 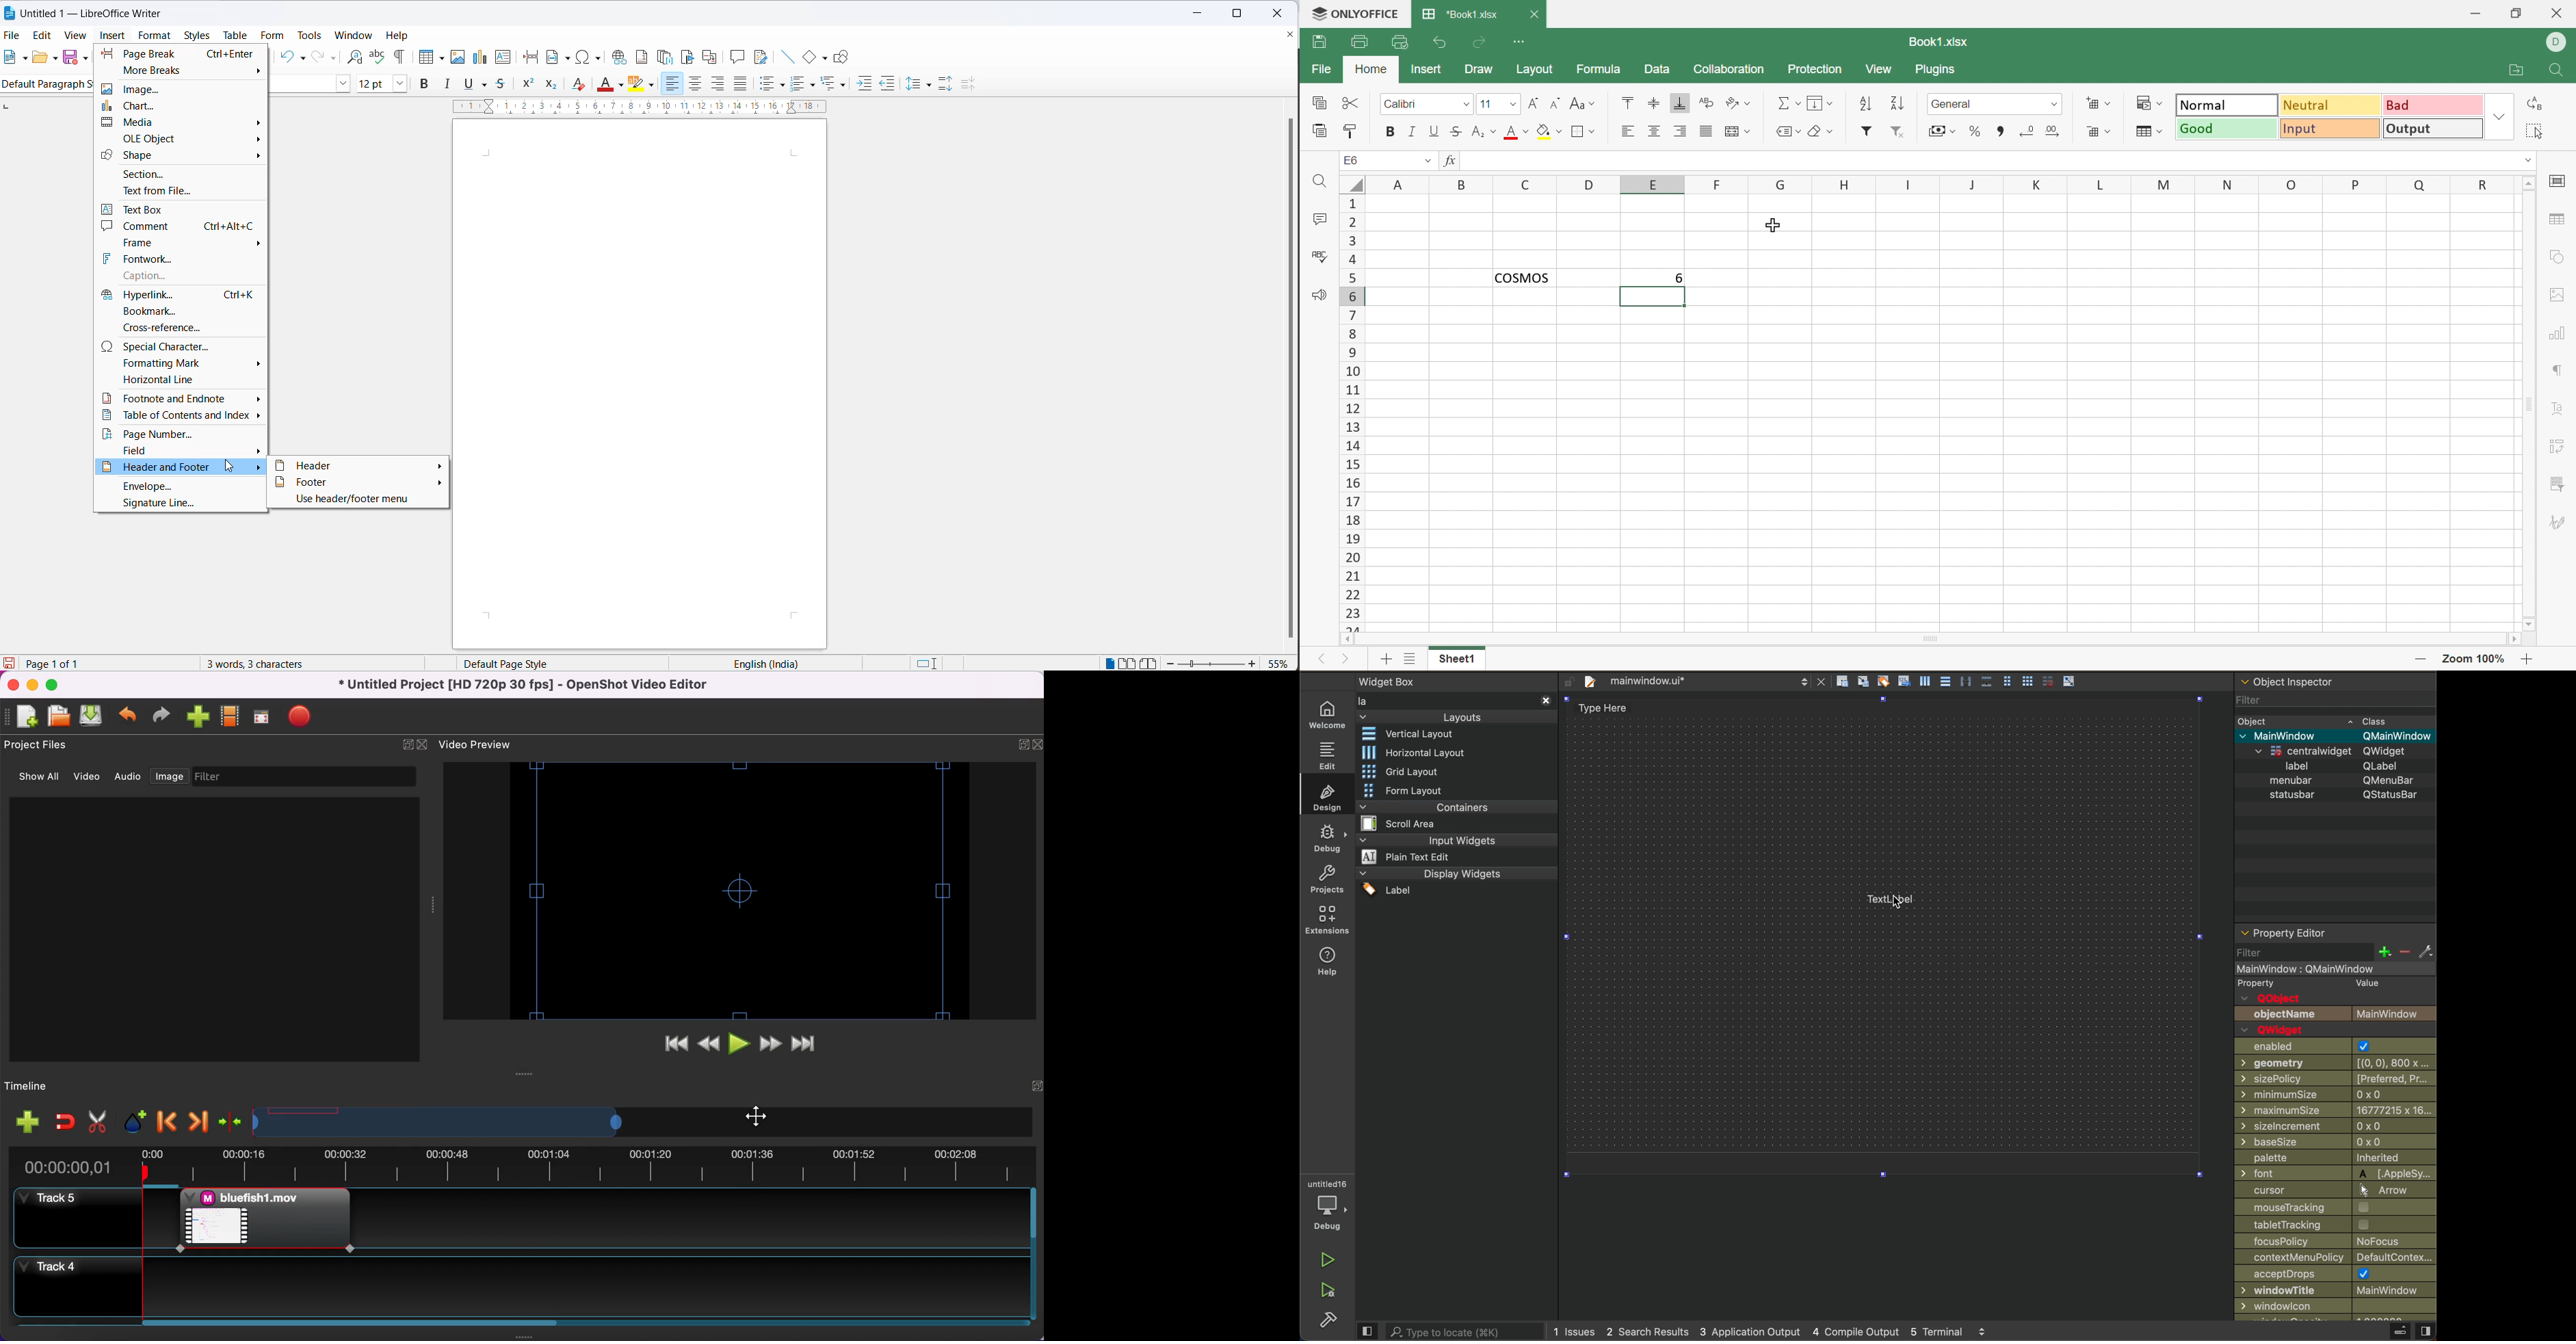 I want to click on focus policy, so click(x=2336, y=1242).